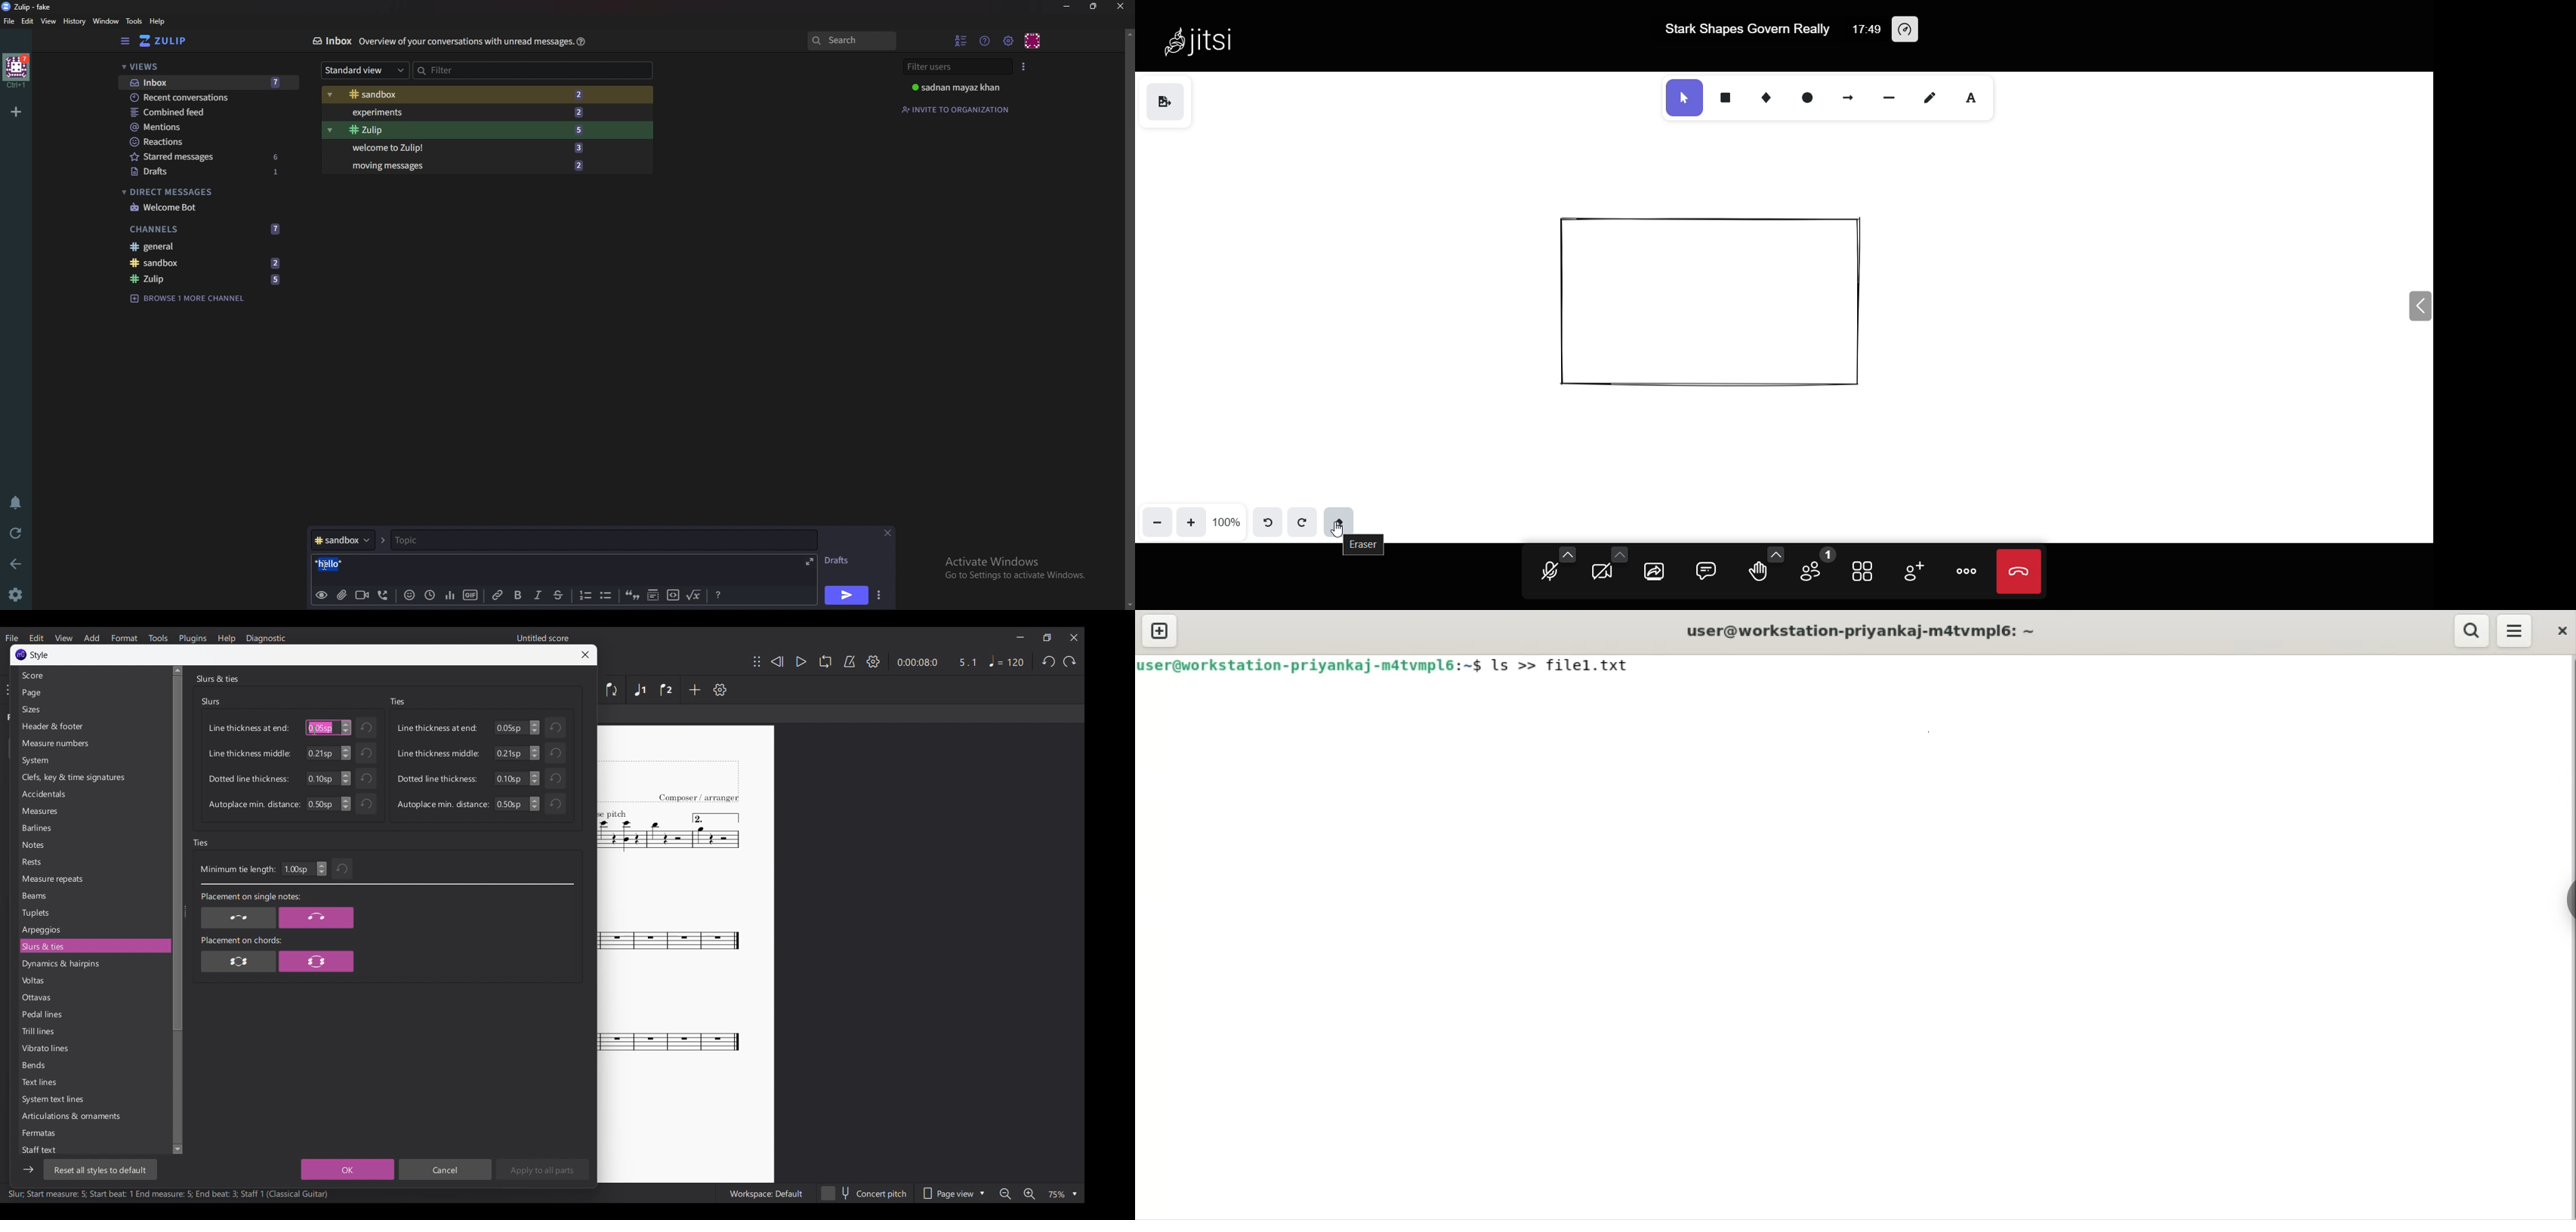 The height and width of the screenshot is (1232, 2576). I want to click on line, so click(1887, 97).